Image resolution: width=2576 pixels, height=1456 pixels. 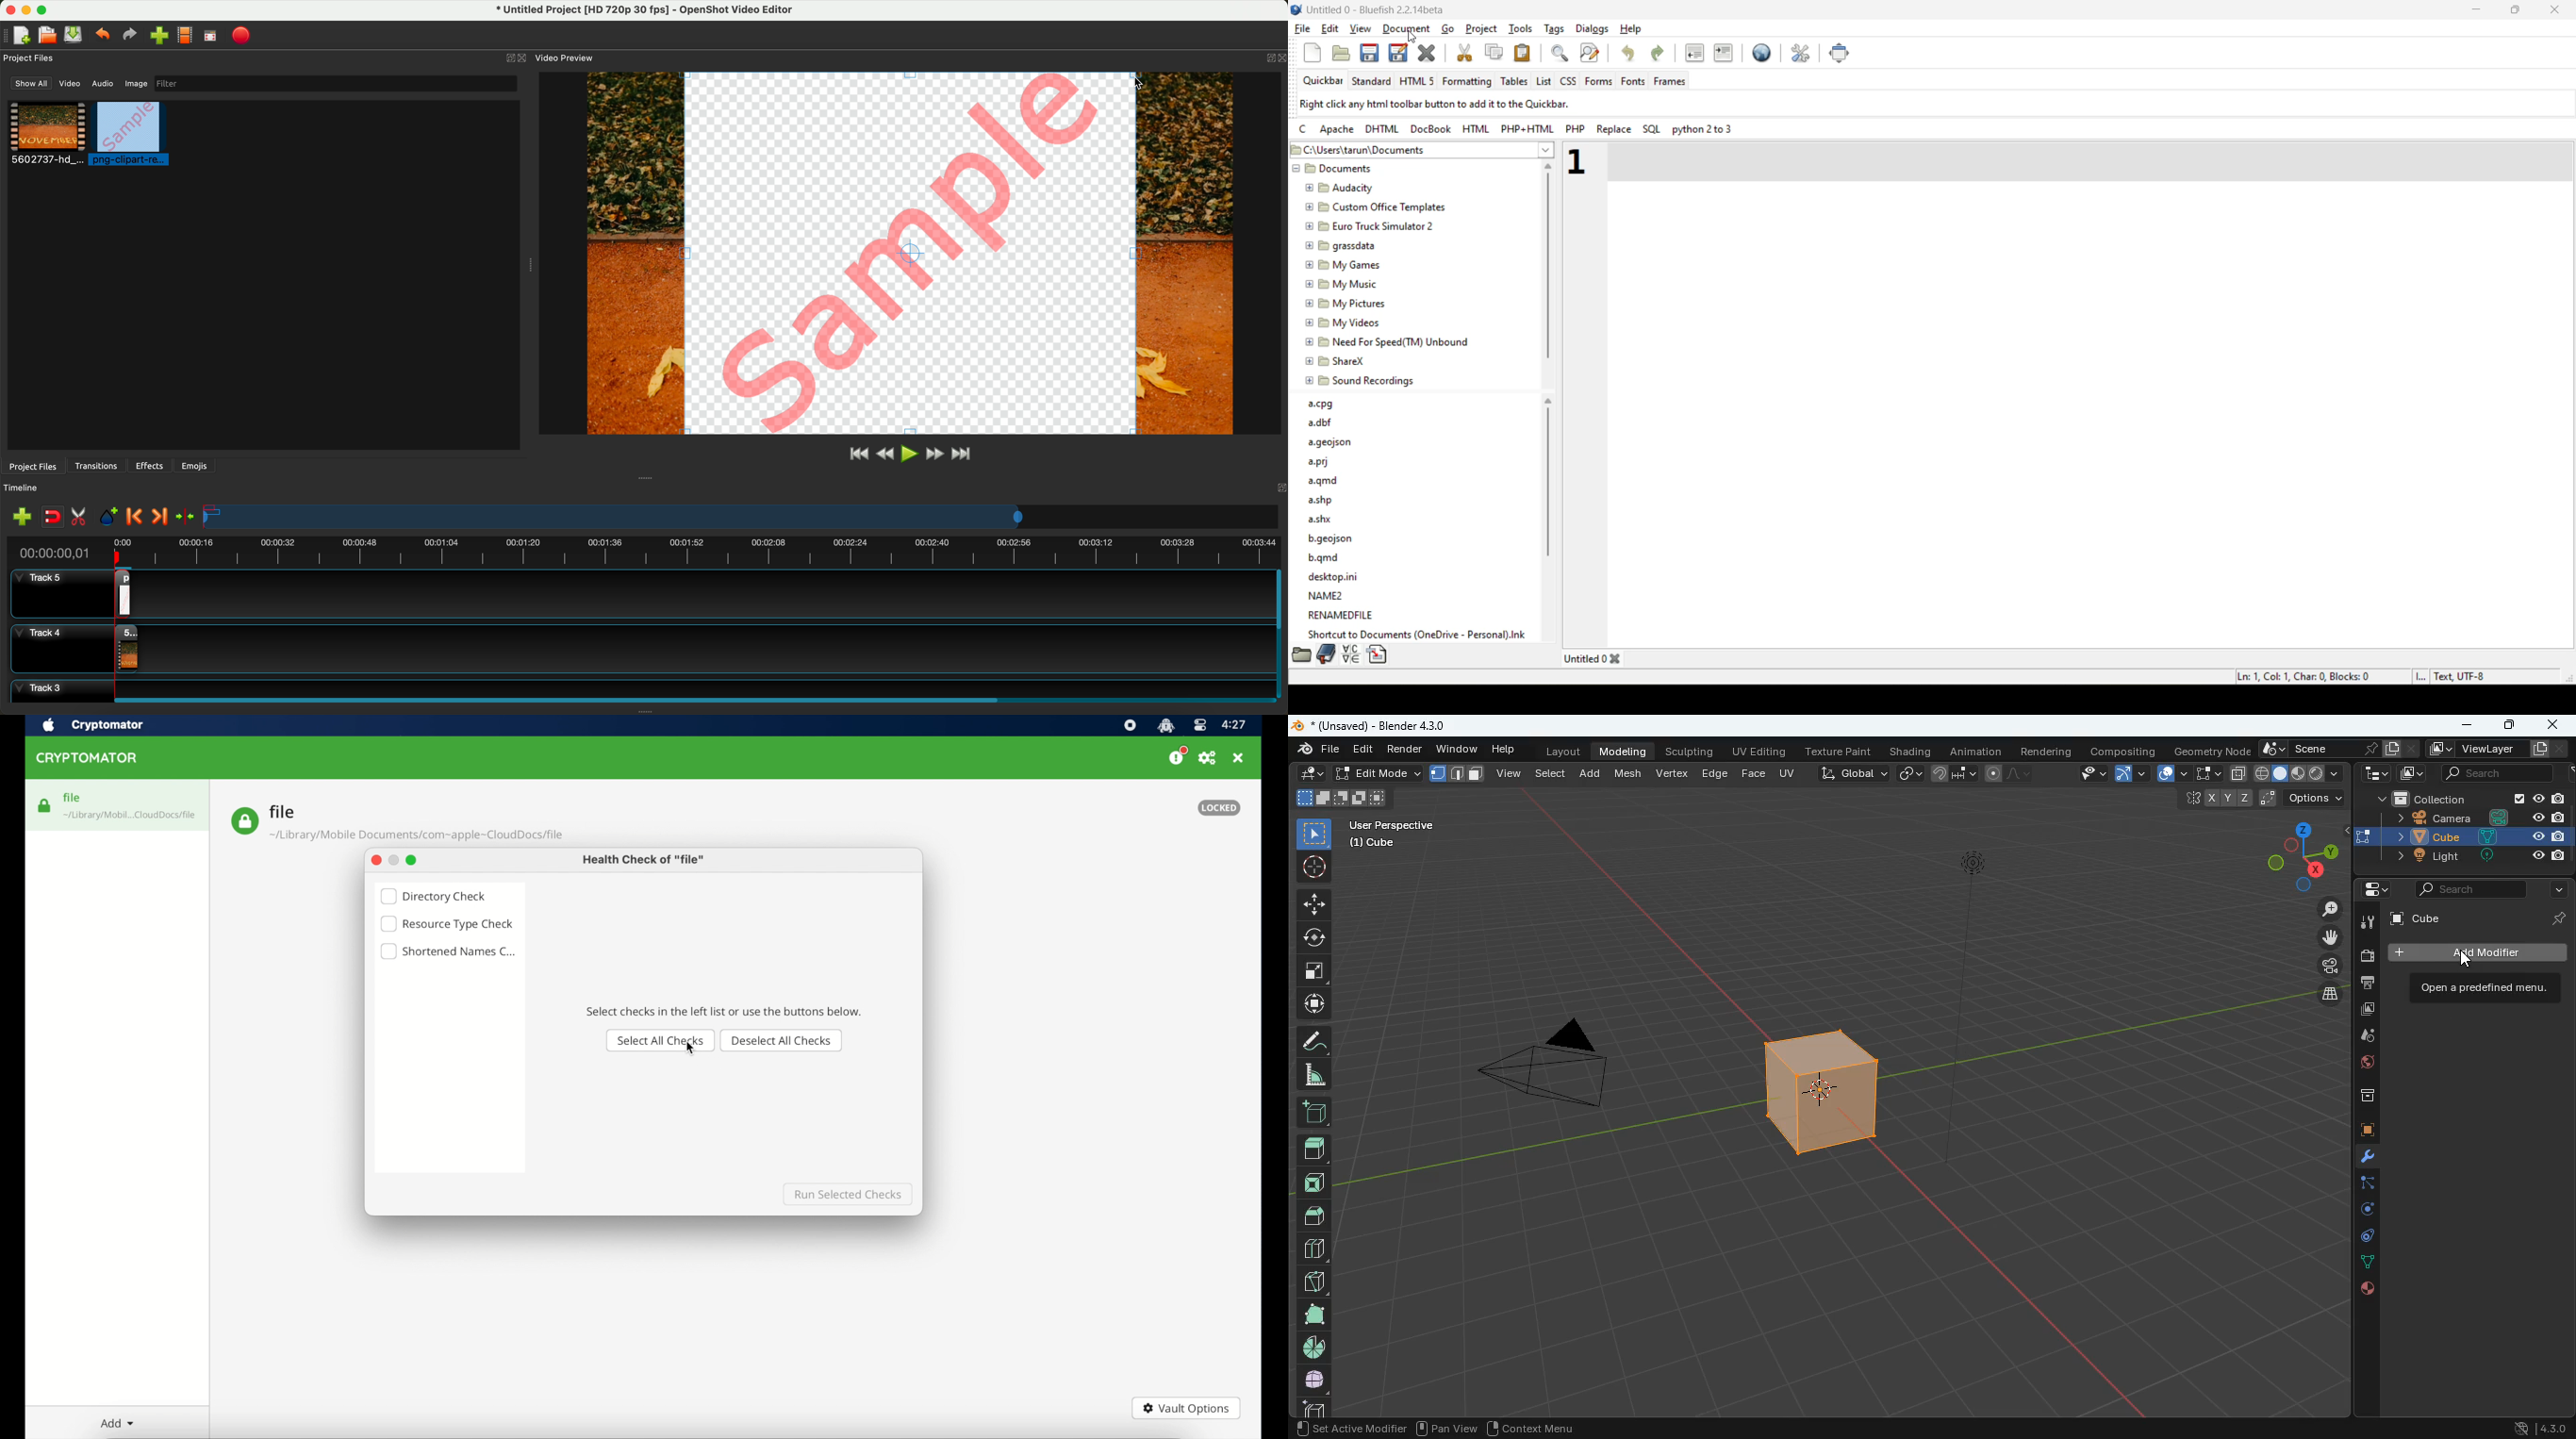 I want to click on cut, so click(x=1462, y=53).